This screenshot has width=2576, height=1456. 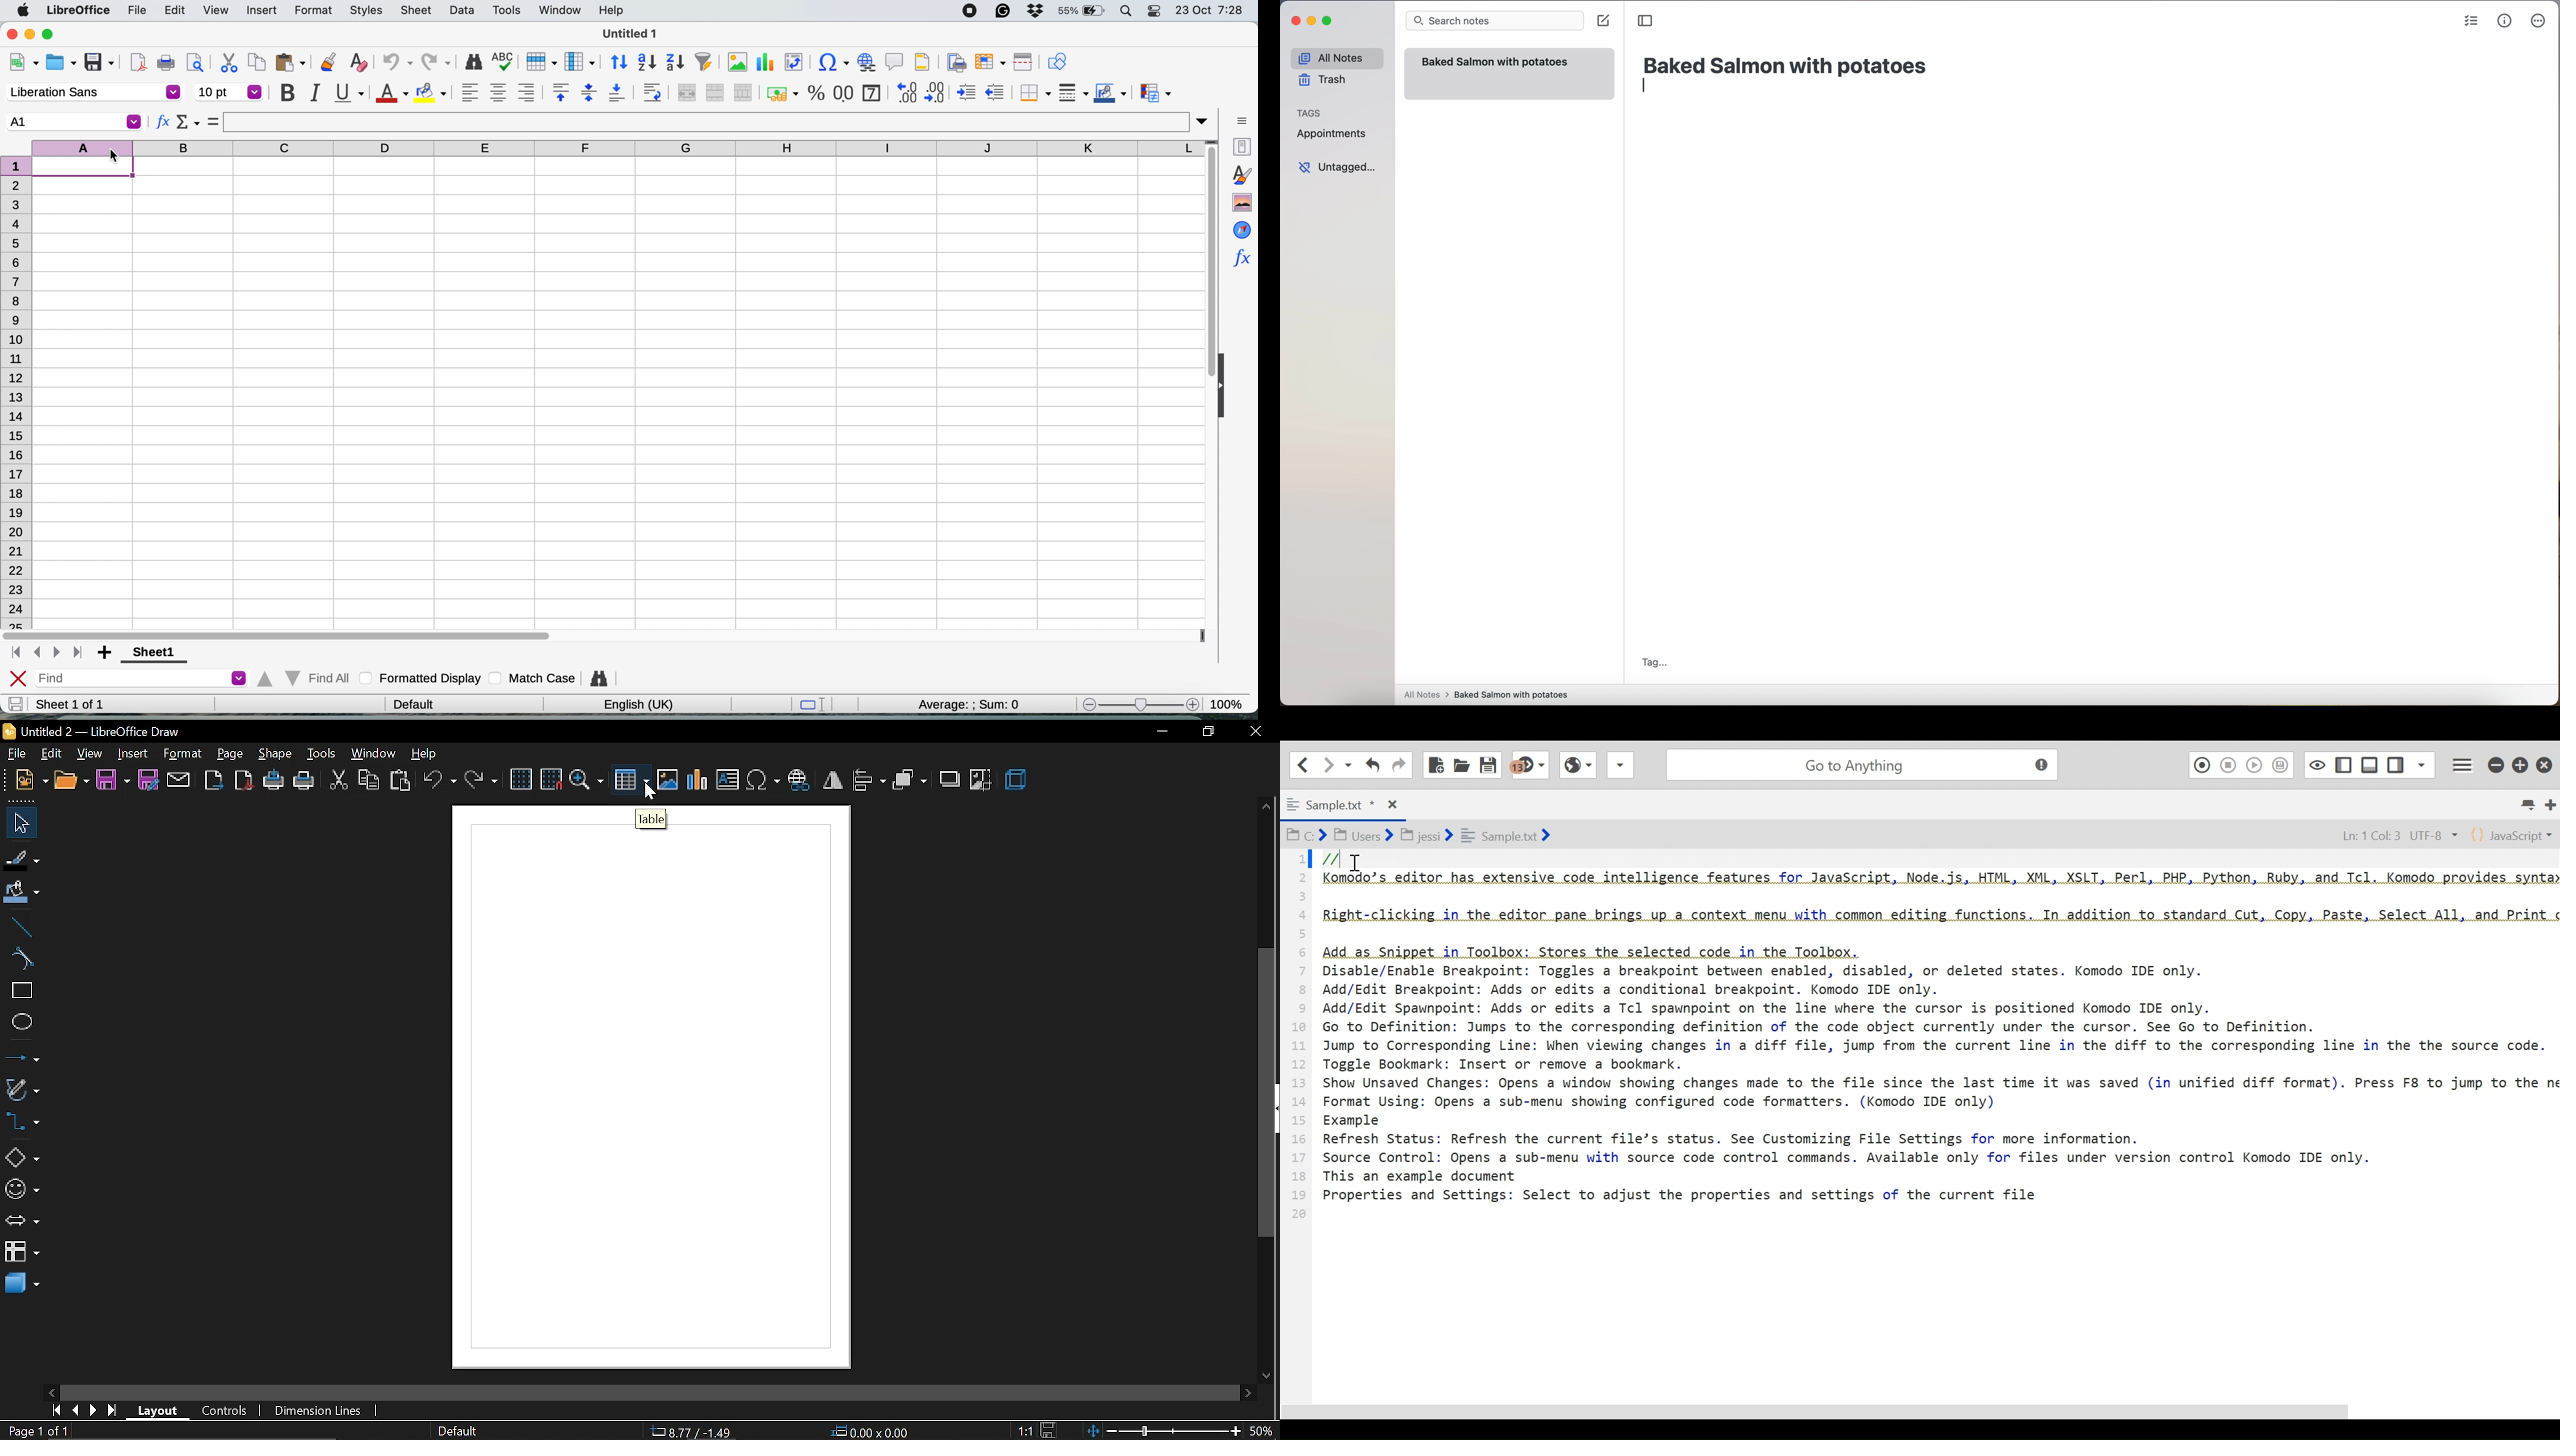 What do you see at coordinates (305, 782) in the screenshot?
I see `print` at bounding box center [305, 782].